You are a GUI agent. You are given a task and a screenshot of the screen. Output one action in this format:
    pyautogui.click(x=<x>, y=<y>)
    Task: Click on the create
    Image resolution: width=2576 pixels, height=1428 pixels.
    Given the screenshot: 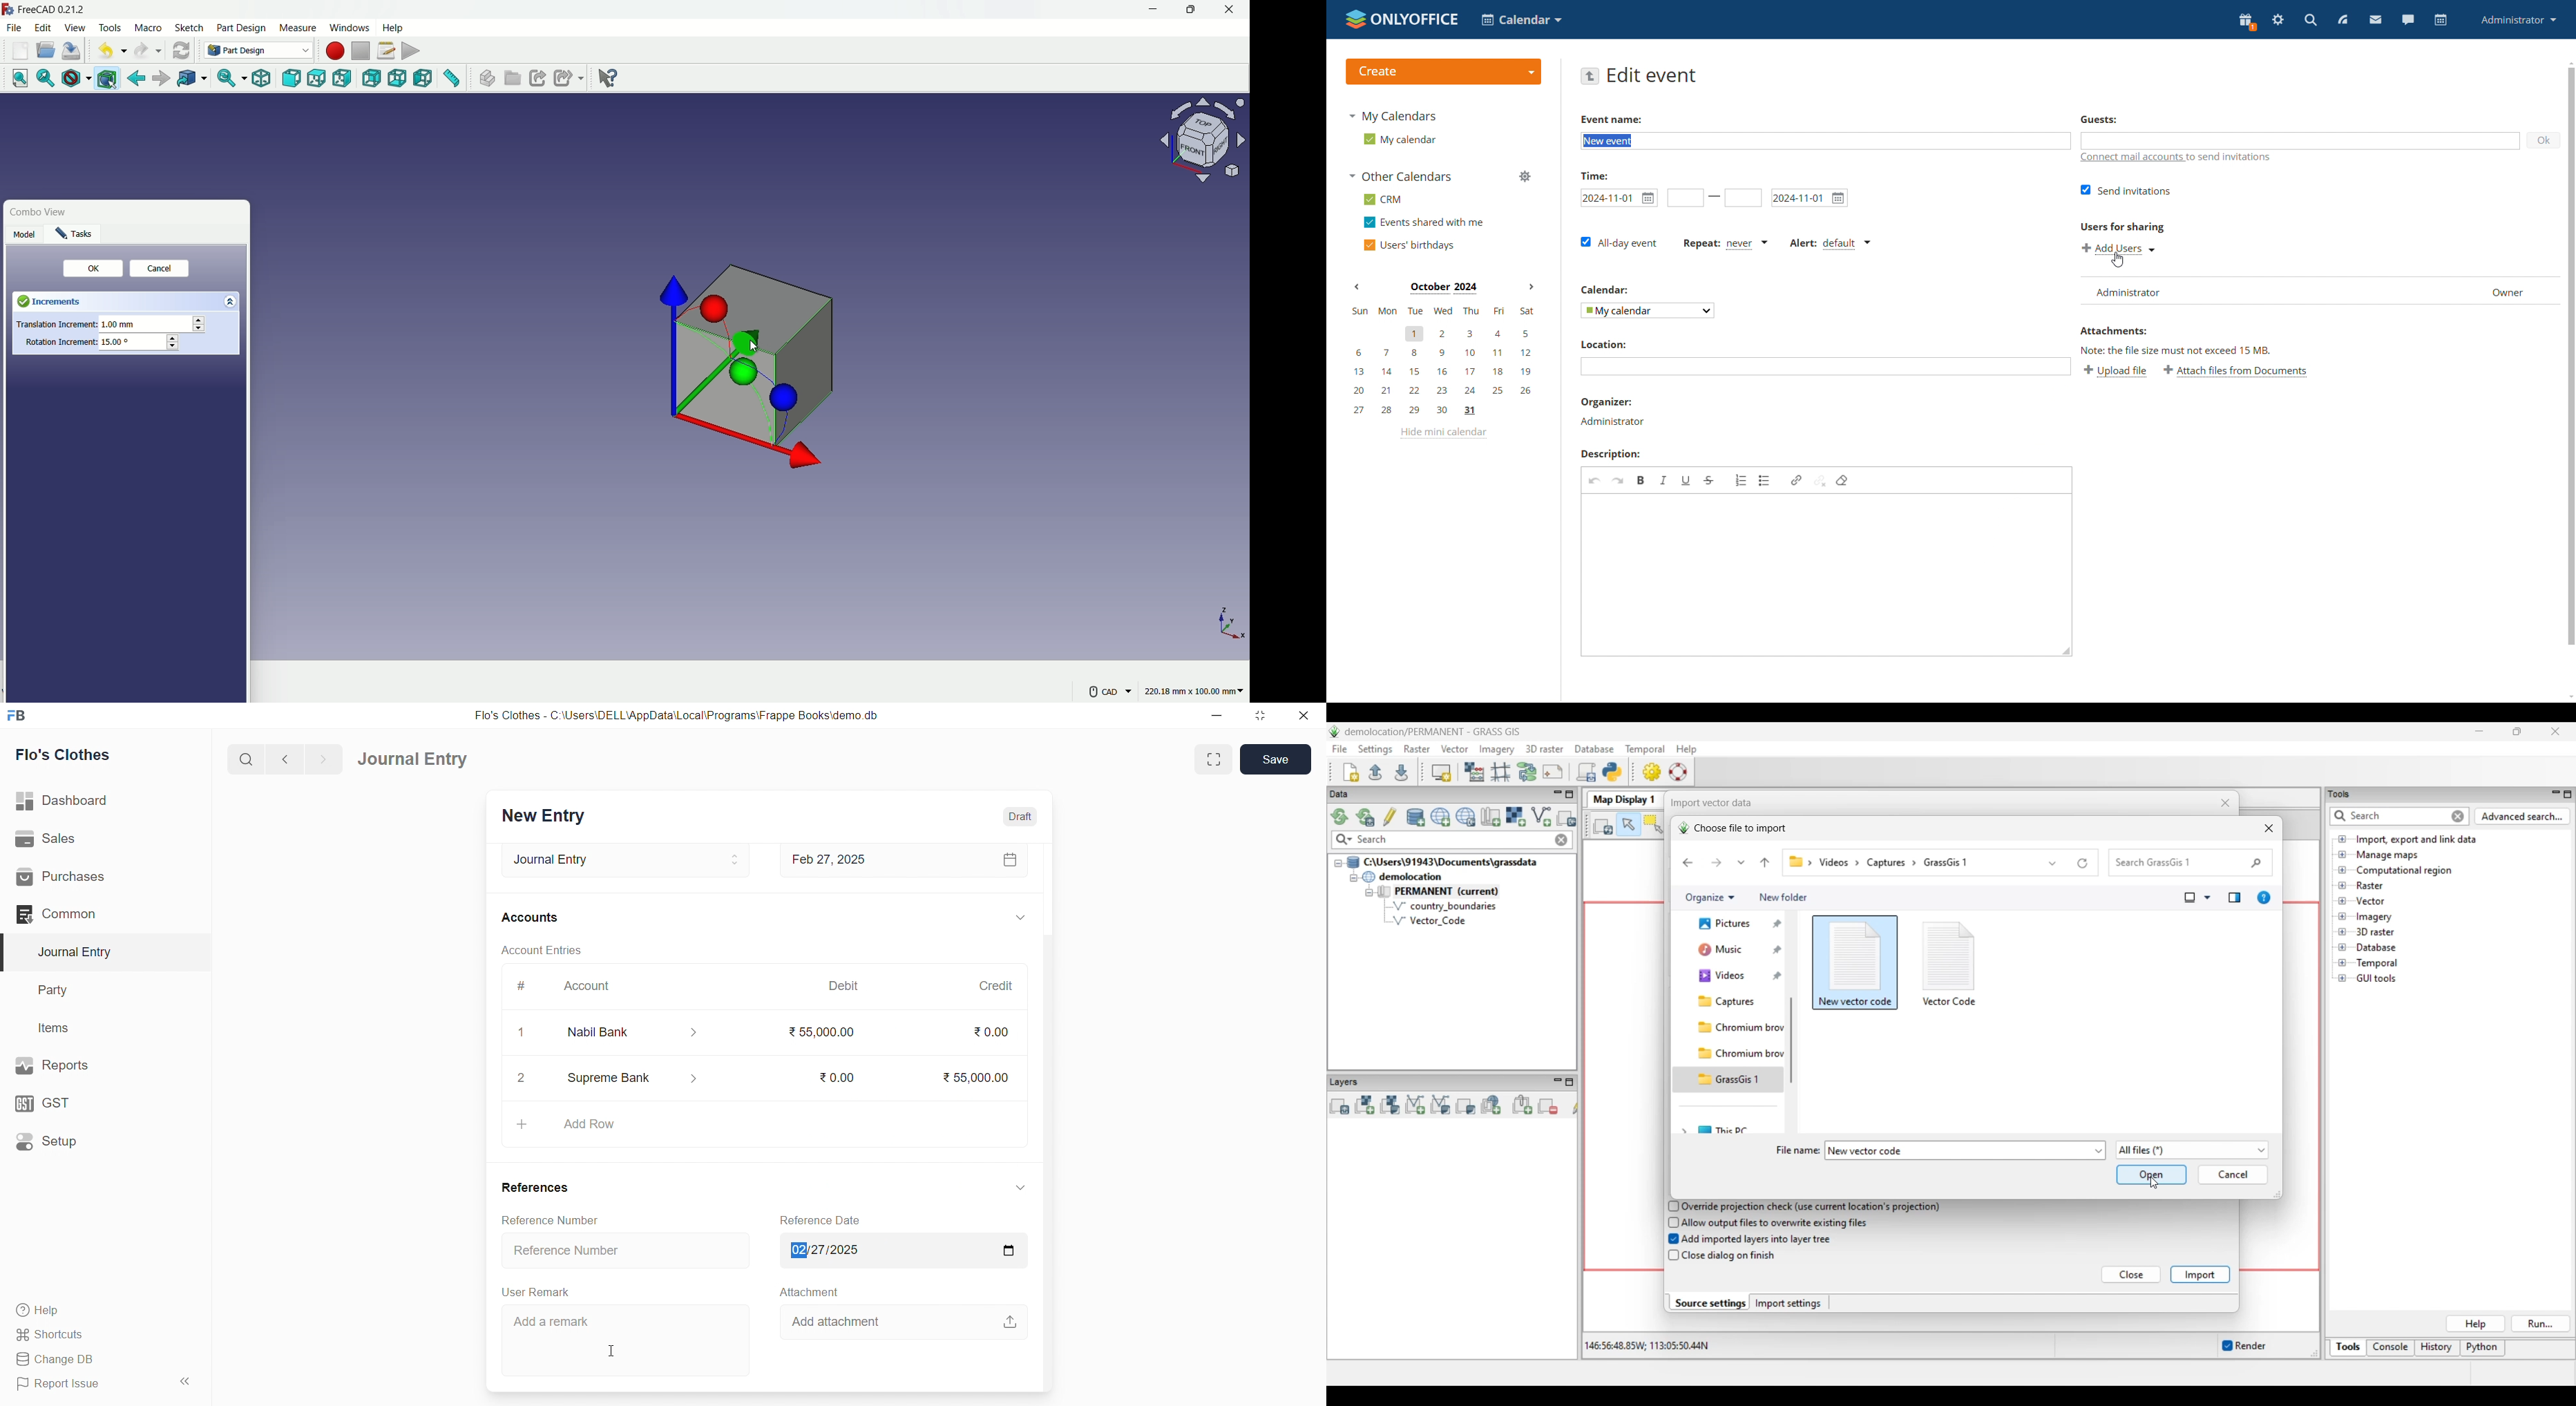 What is the action you would take?
    pyautogui.click(x=1444, y=72)
    